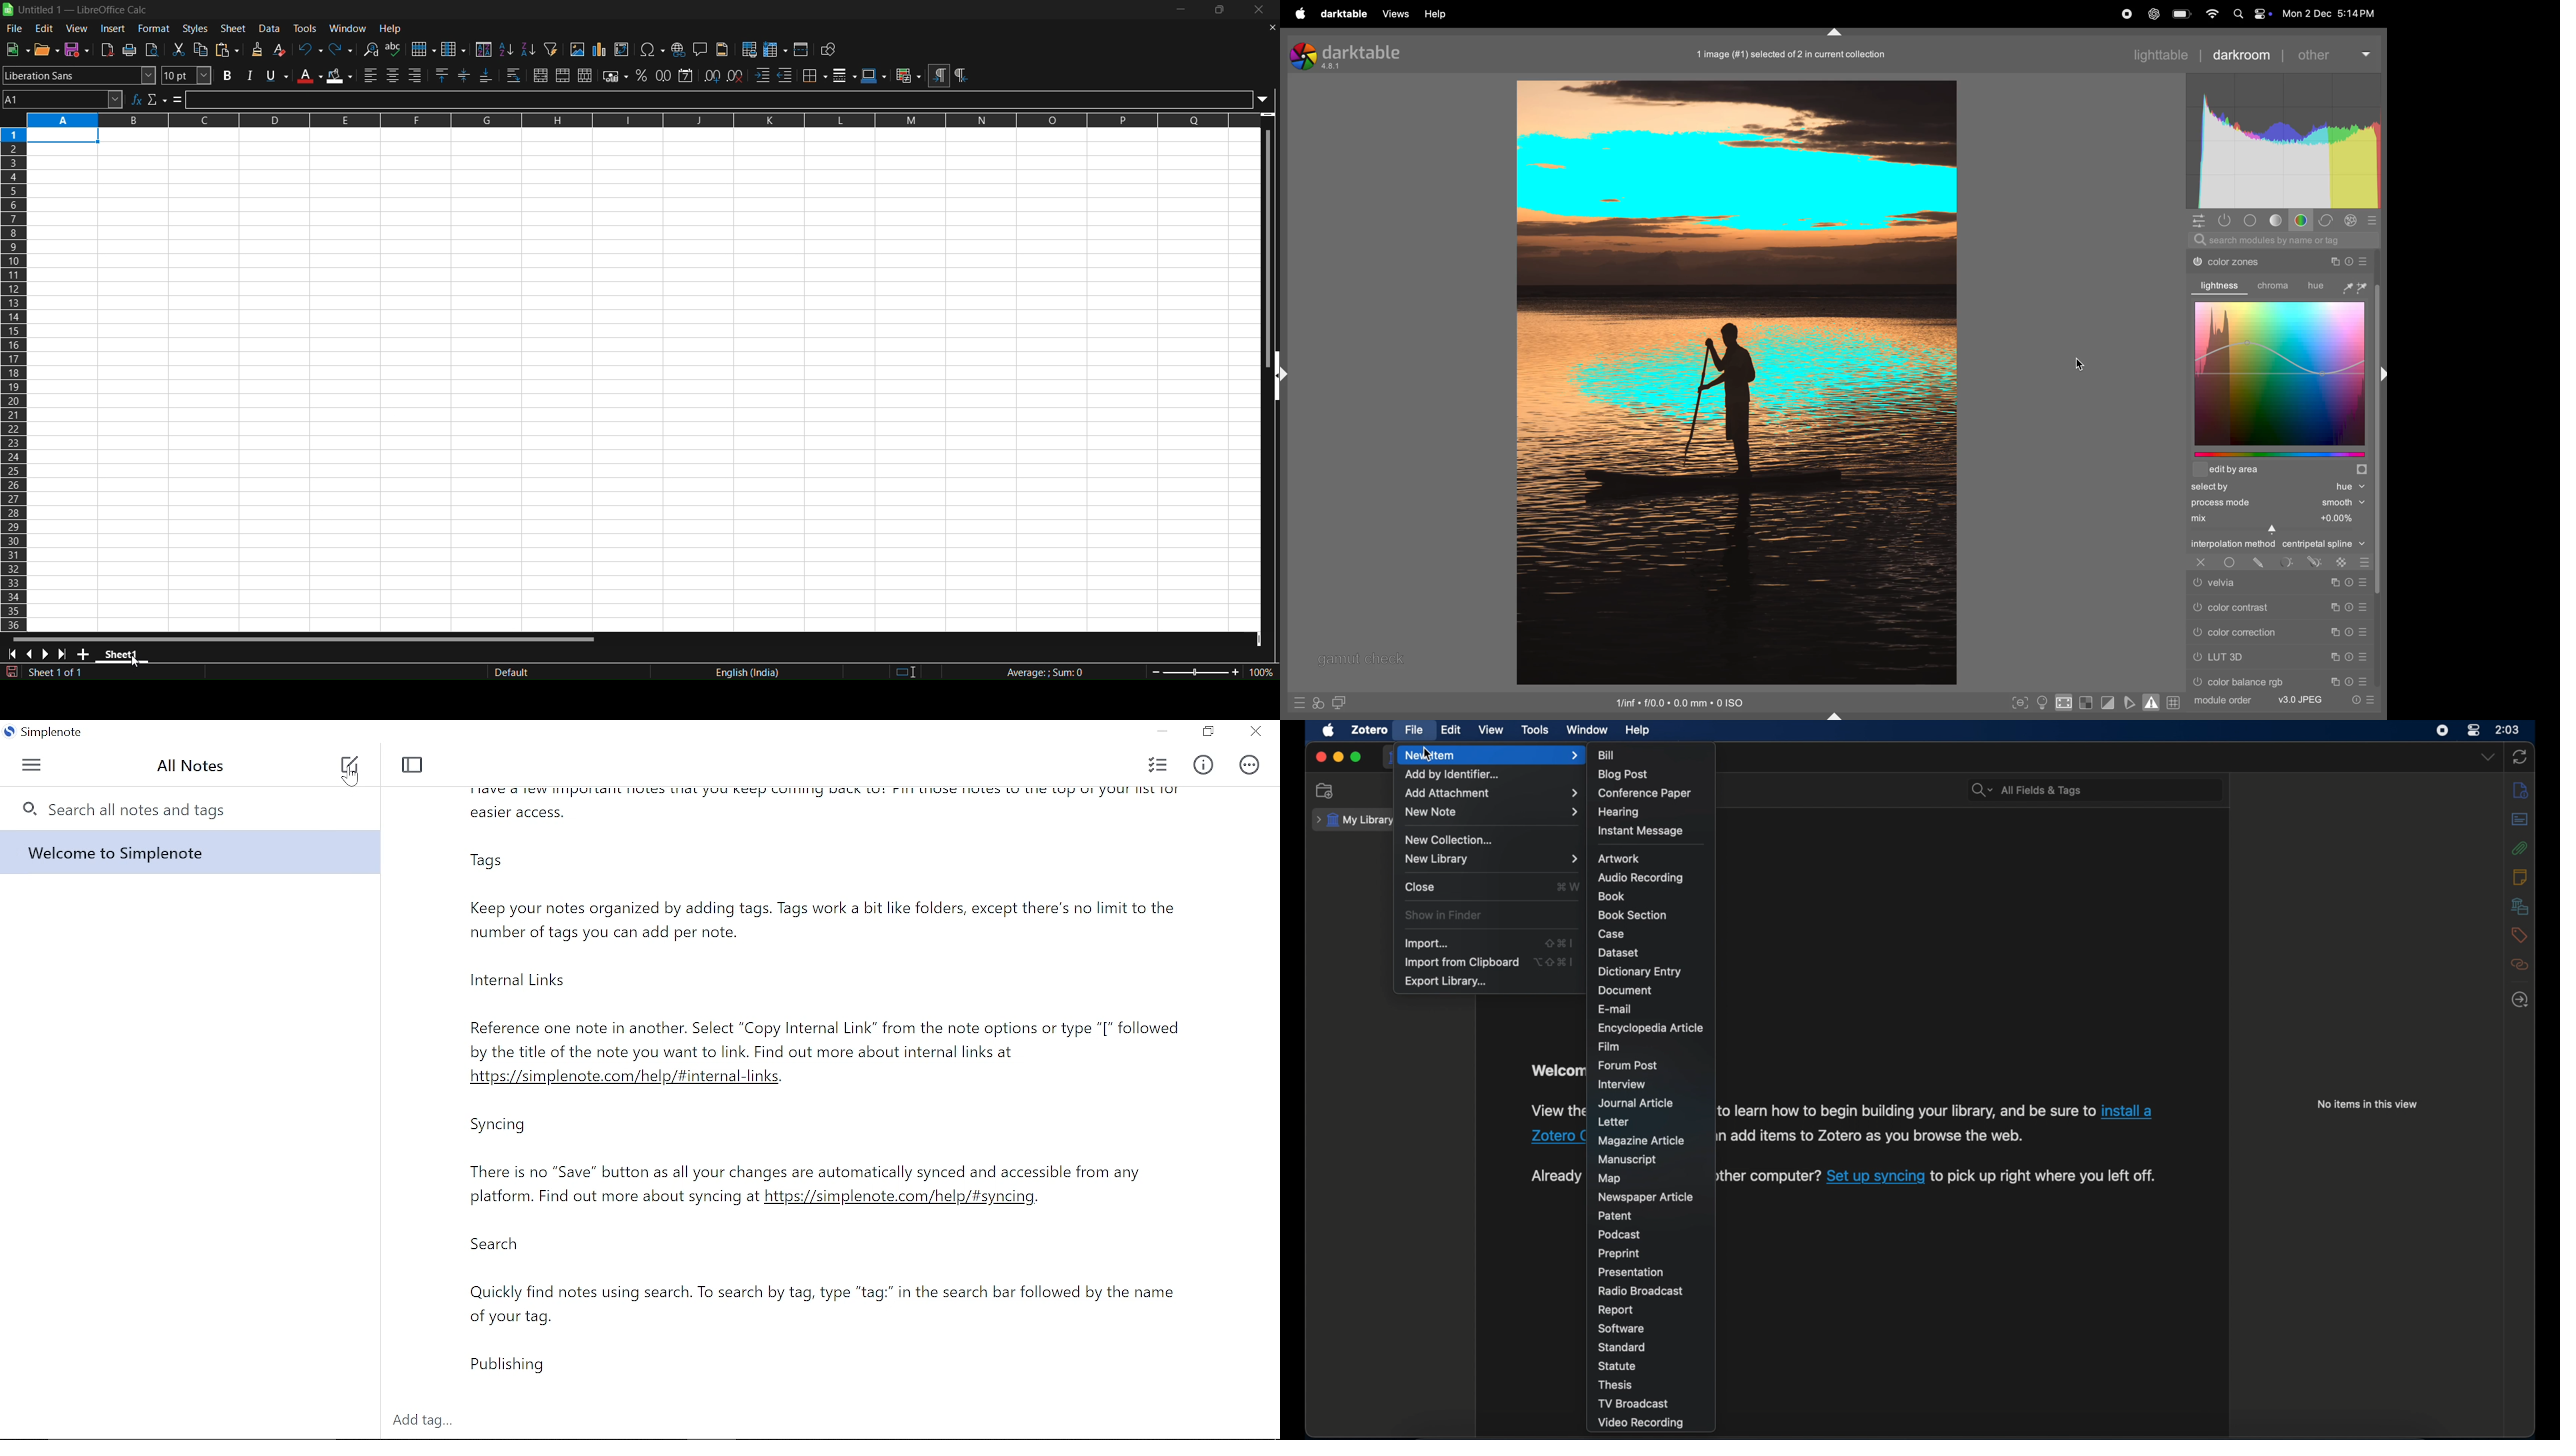  Describe the element at coordinates (2277, 286) in the screenshot. I see `chroma` at that location.